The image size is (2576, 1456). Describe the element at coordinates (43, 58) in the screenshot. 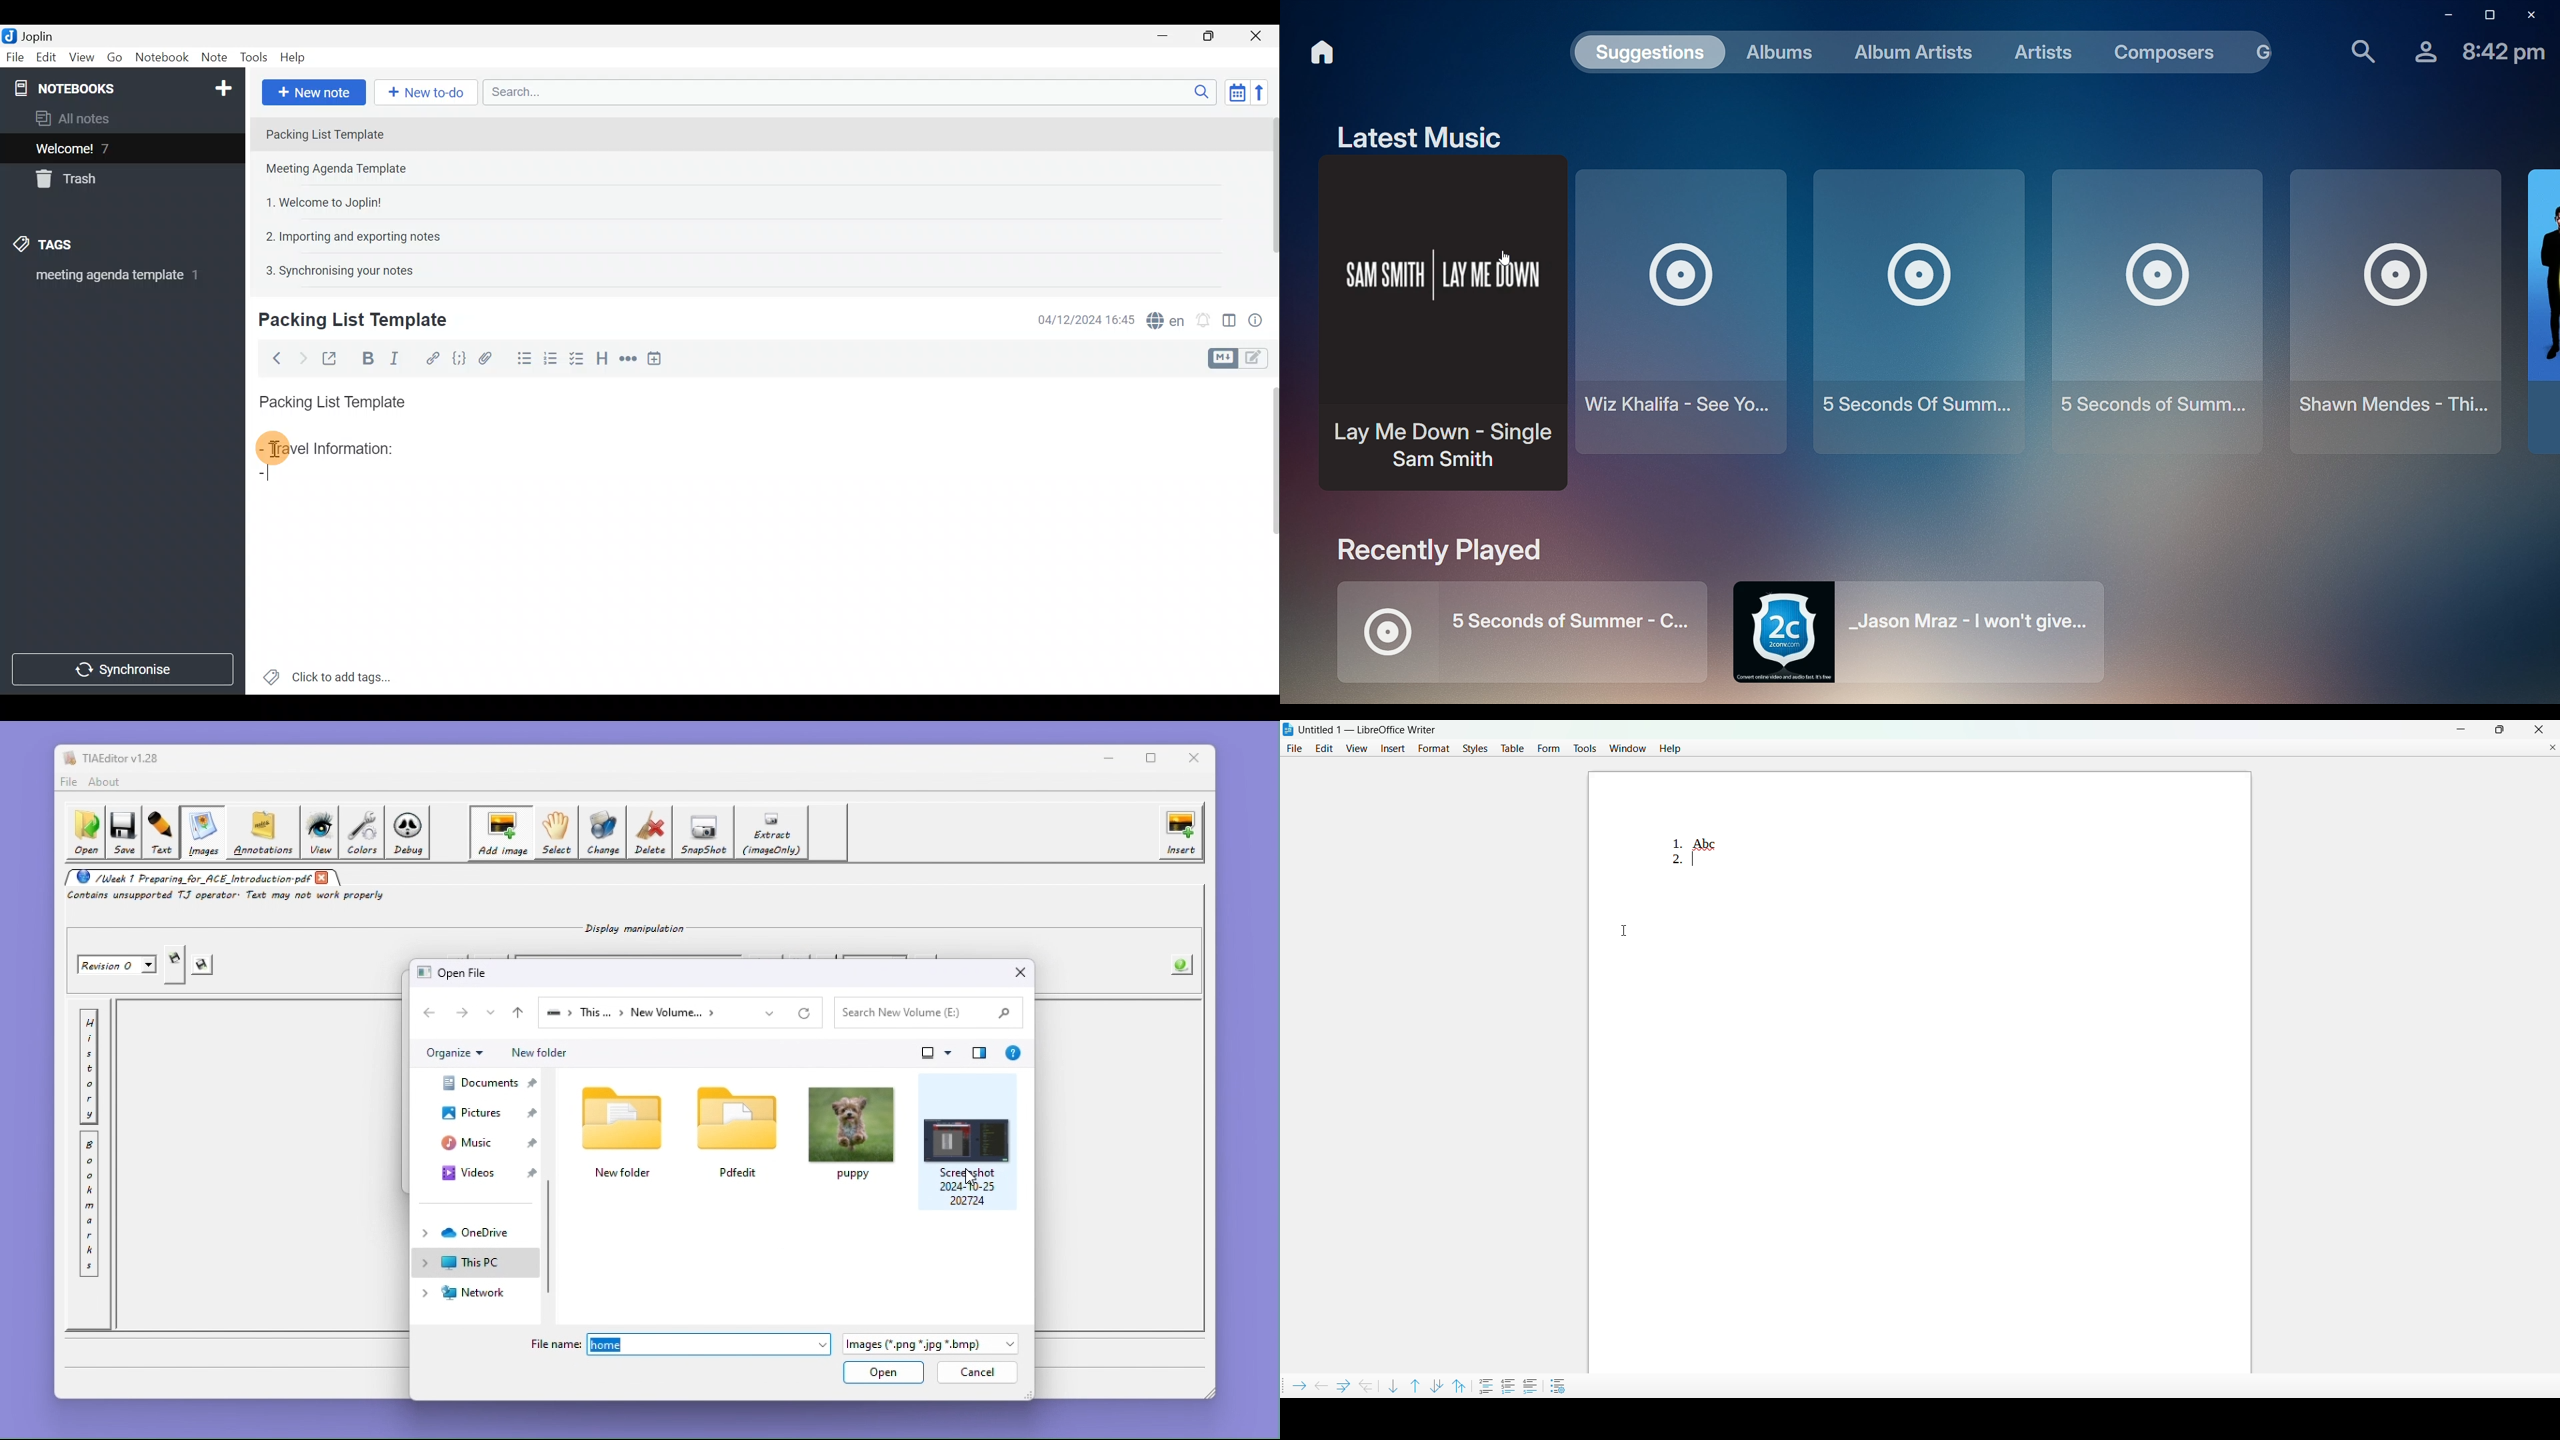

I see `Edit` at that location.